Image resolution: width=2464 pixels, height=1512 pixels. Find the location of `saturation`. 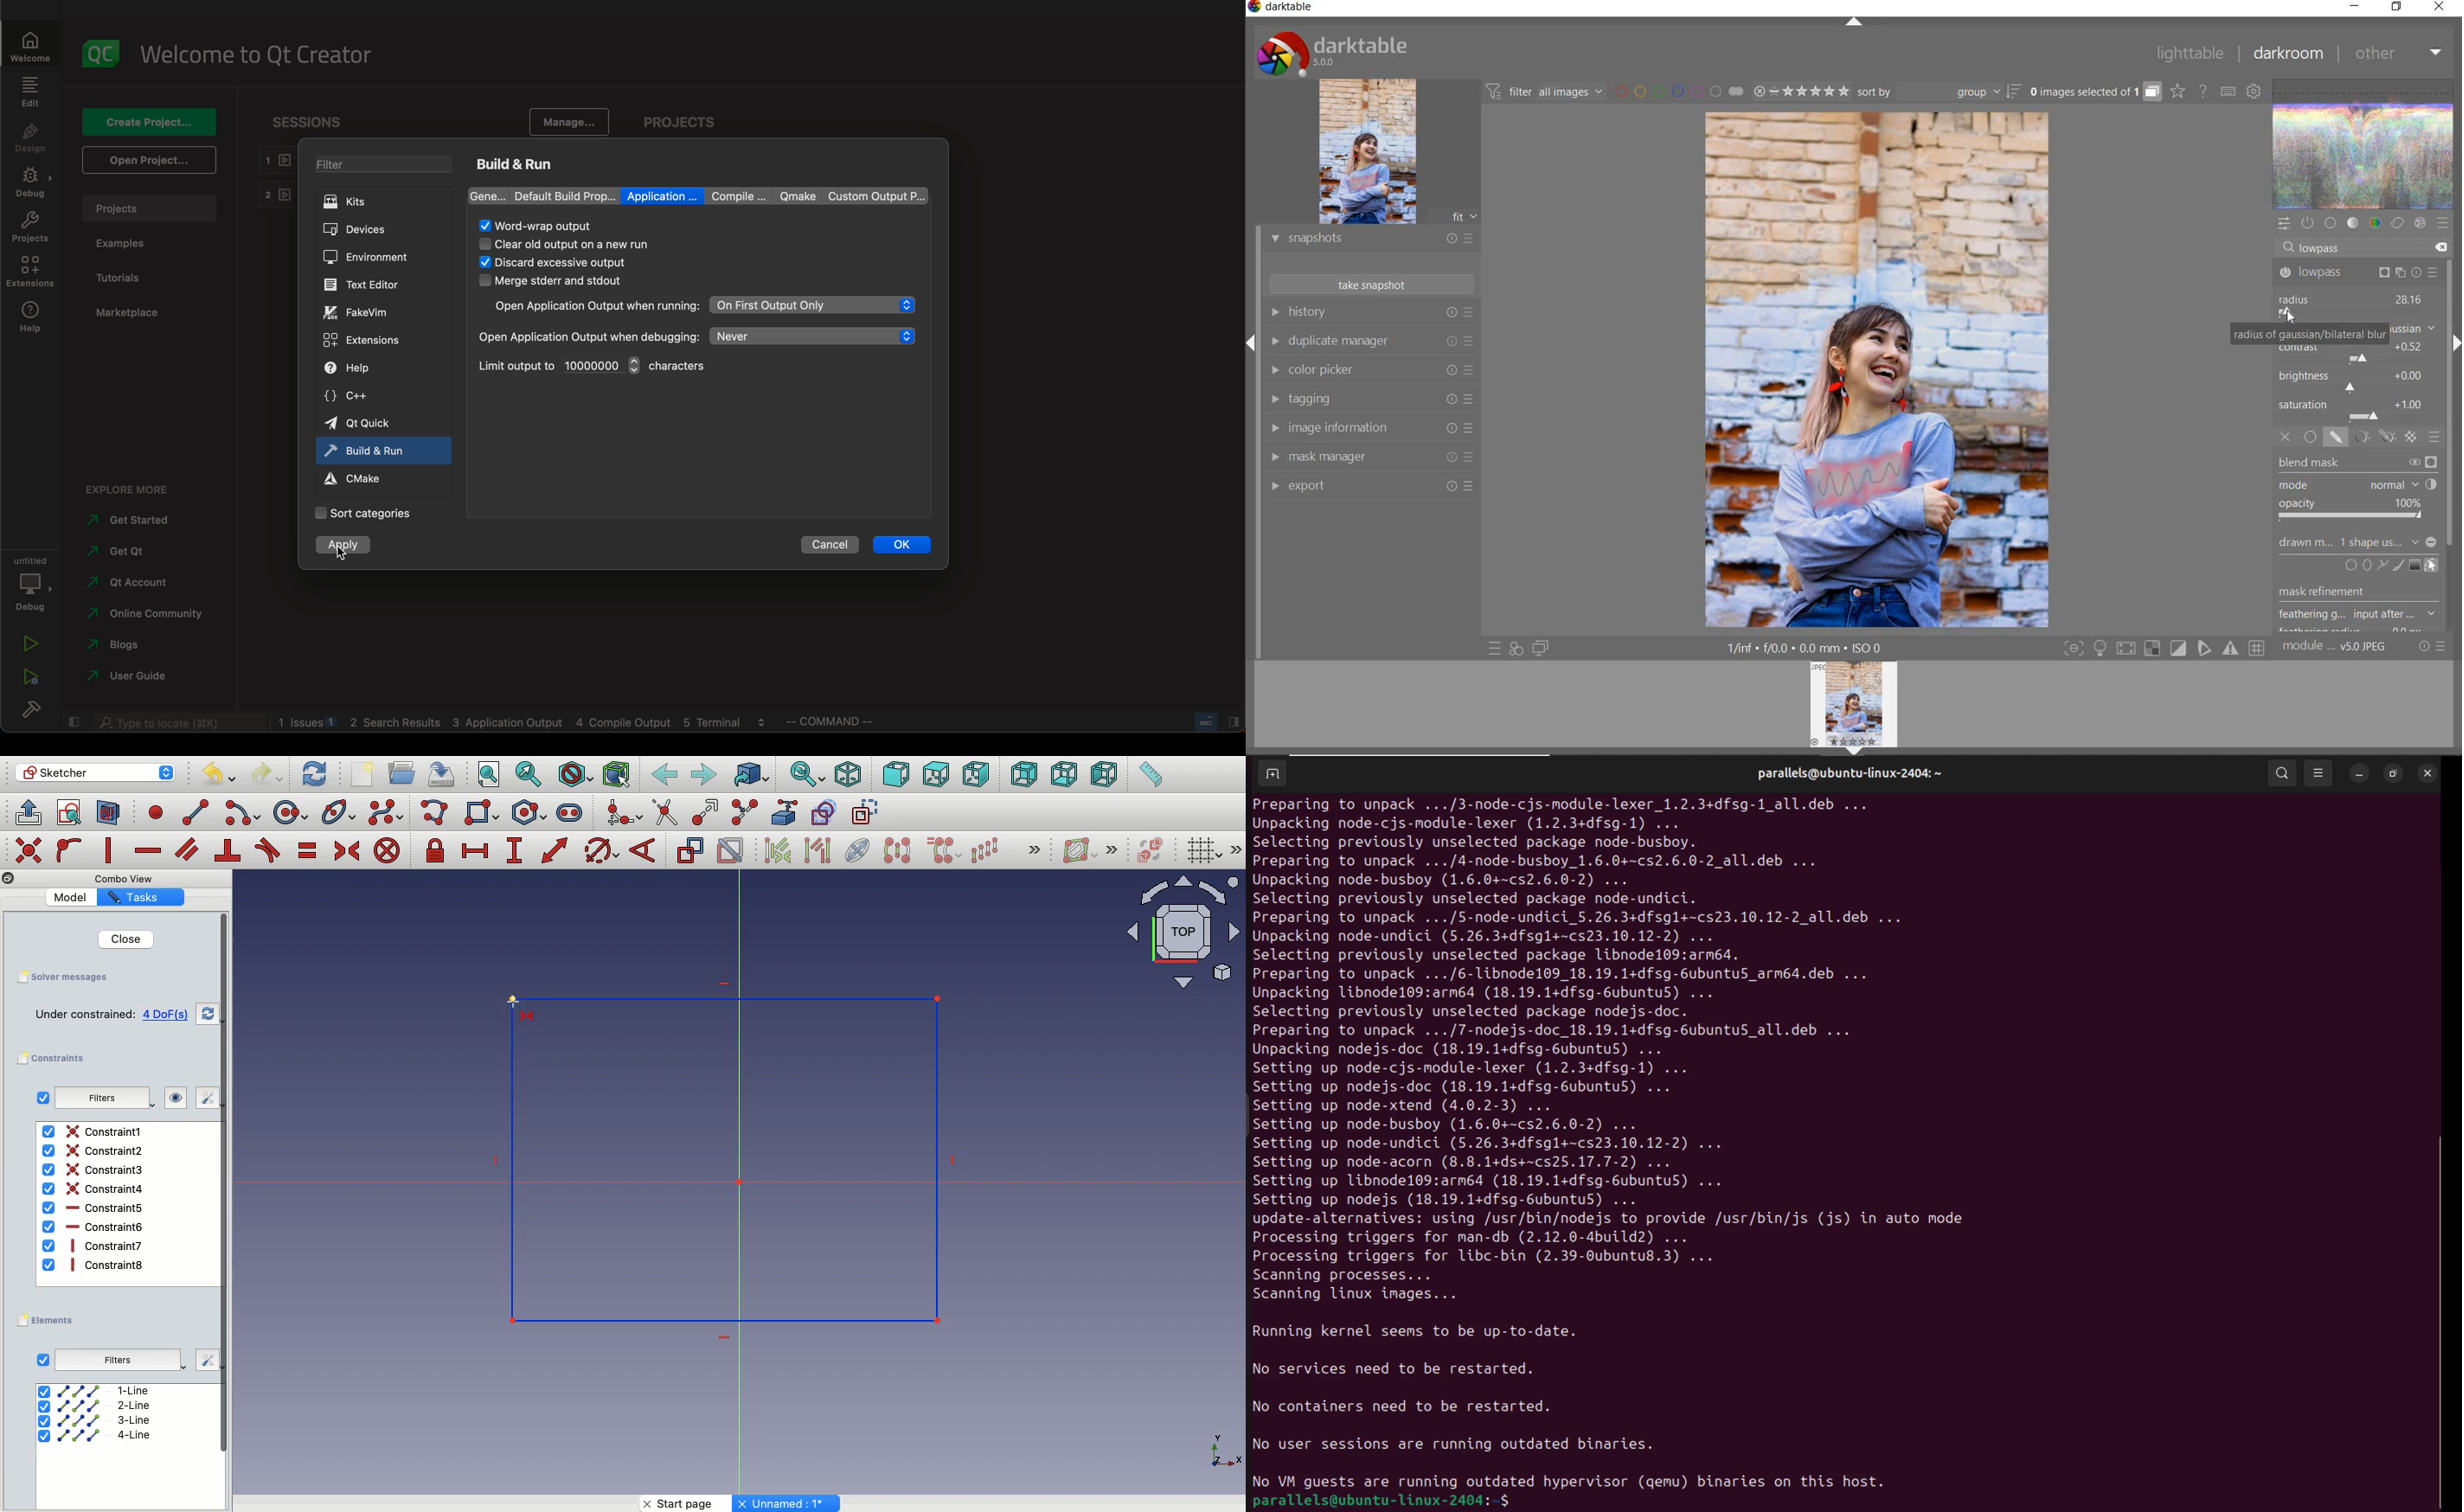

saturation is located at coordinates (2356, 409).